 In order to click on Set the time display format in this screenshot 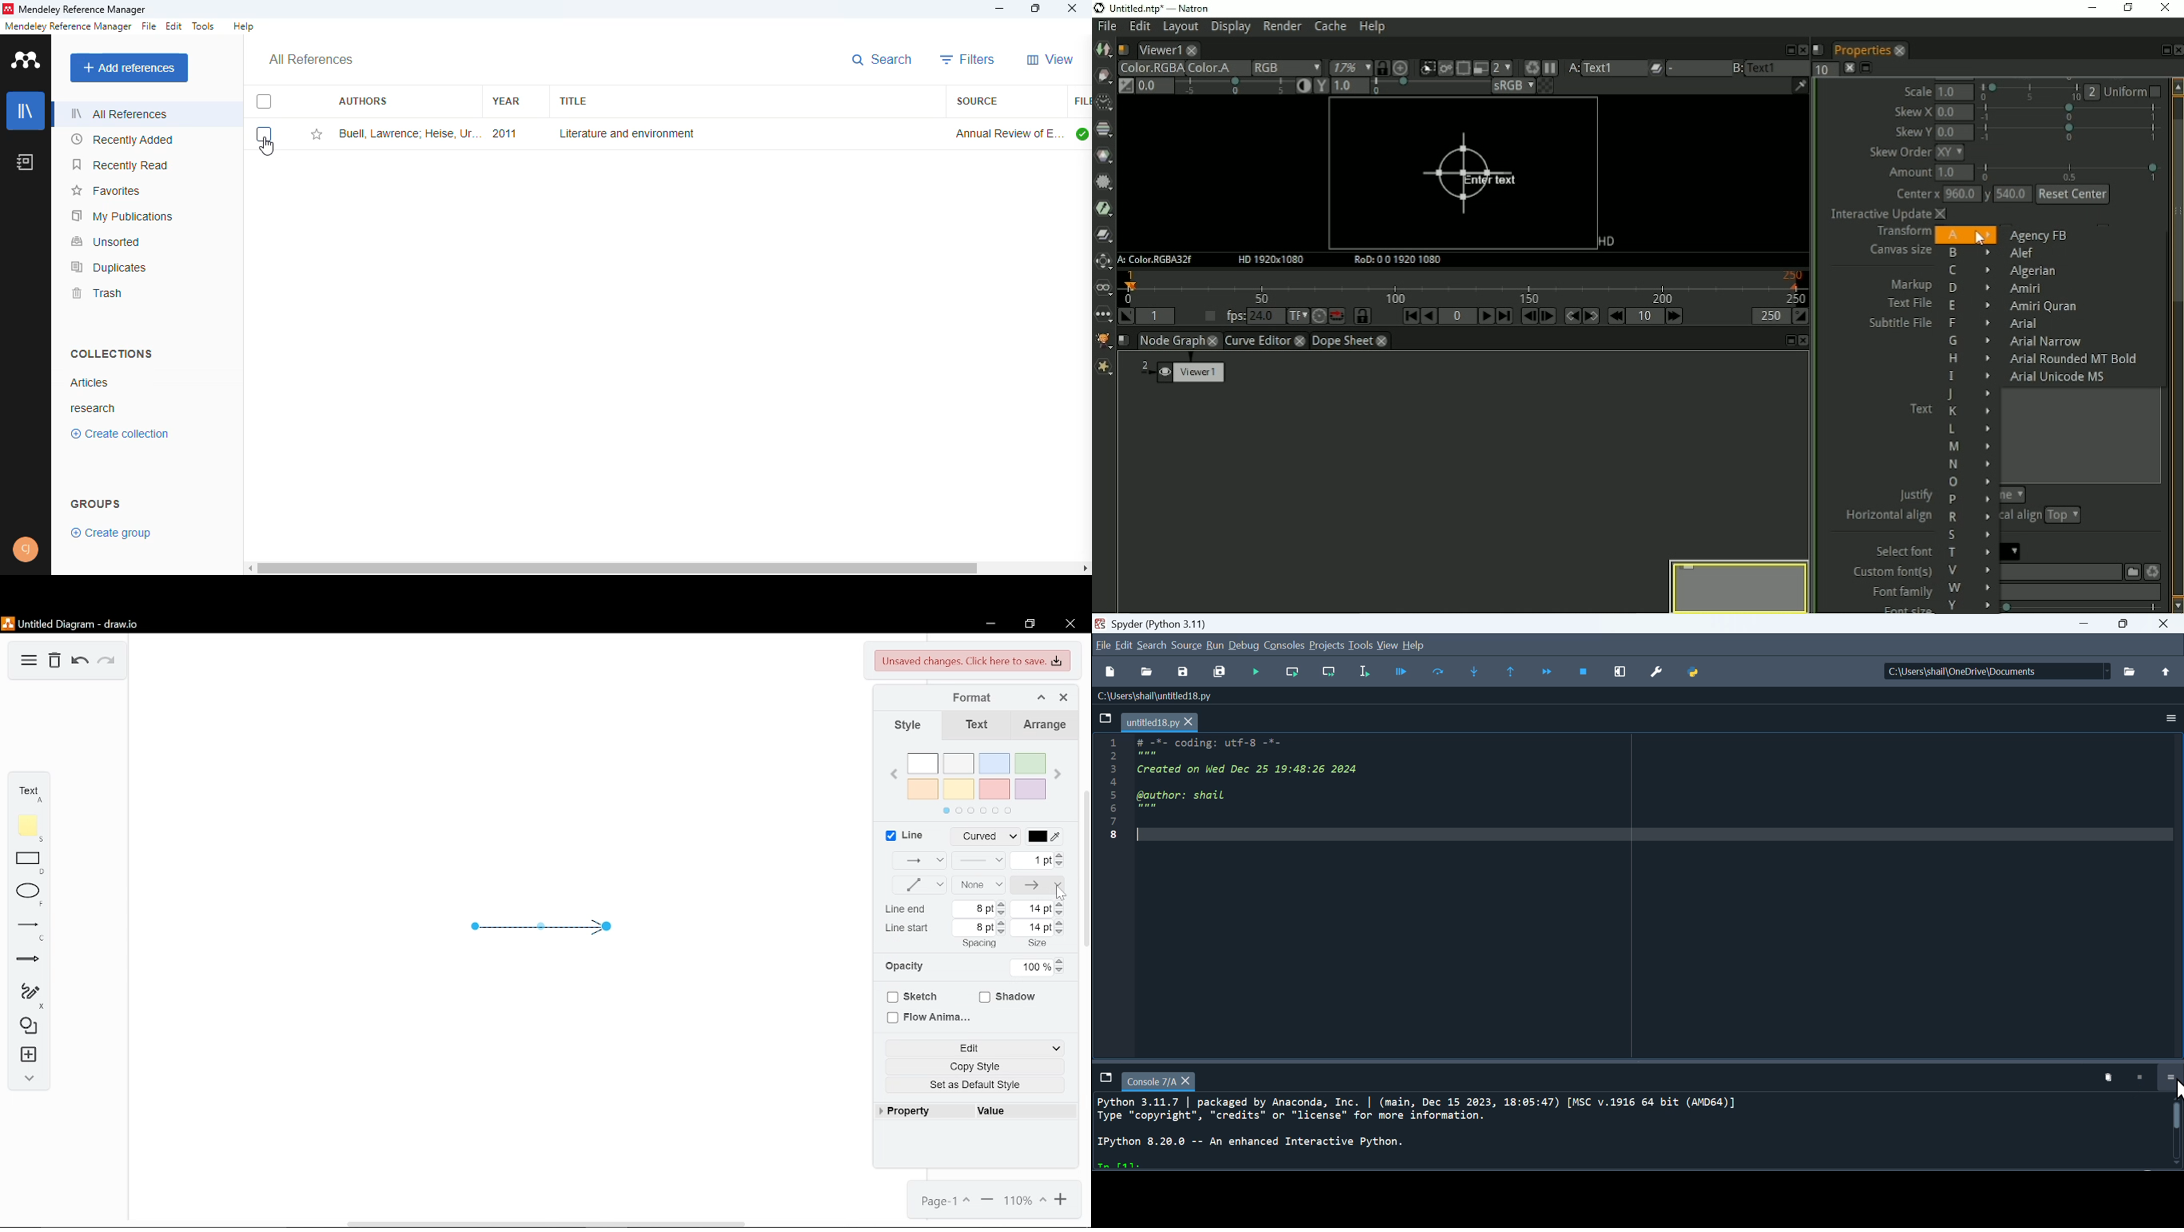, I will do `click(1298, 316)`.